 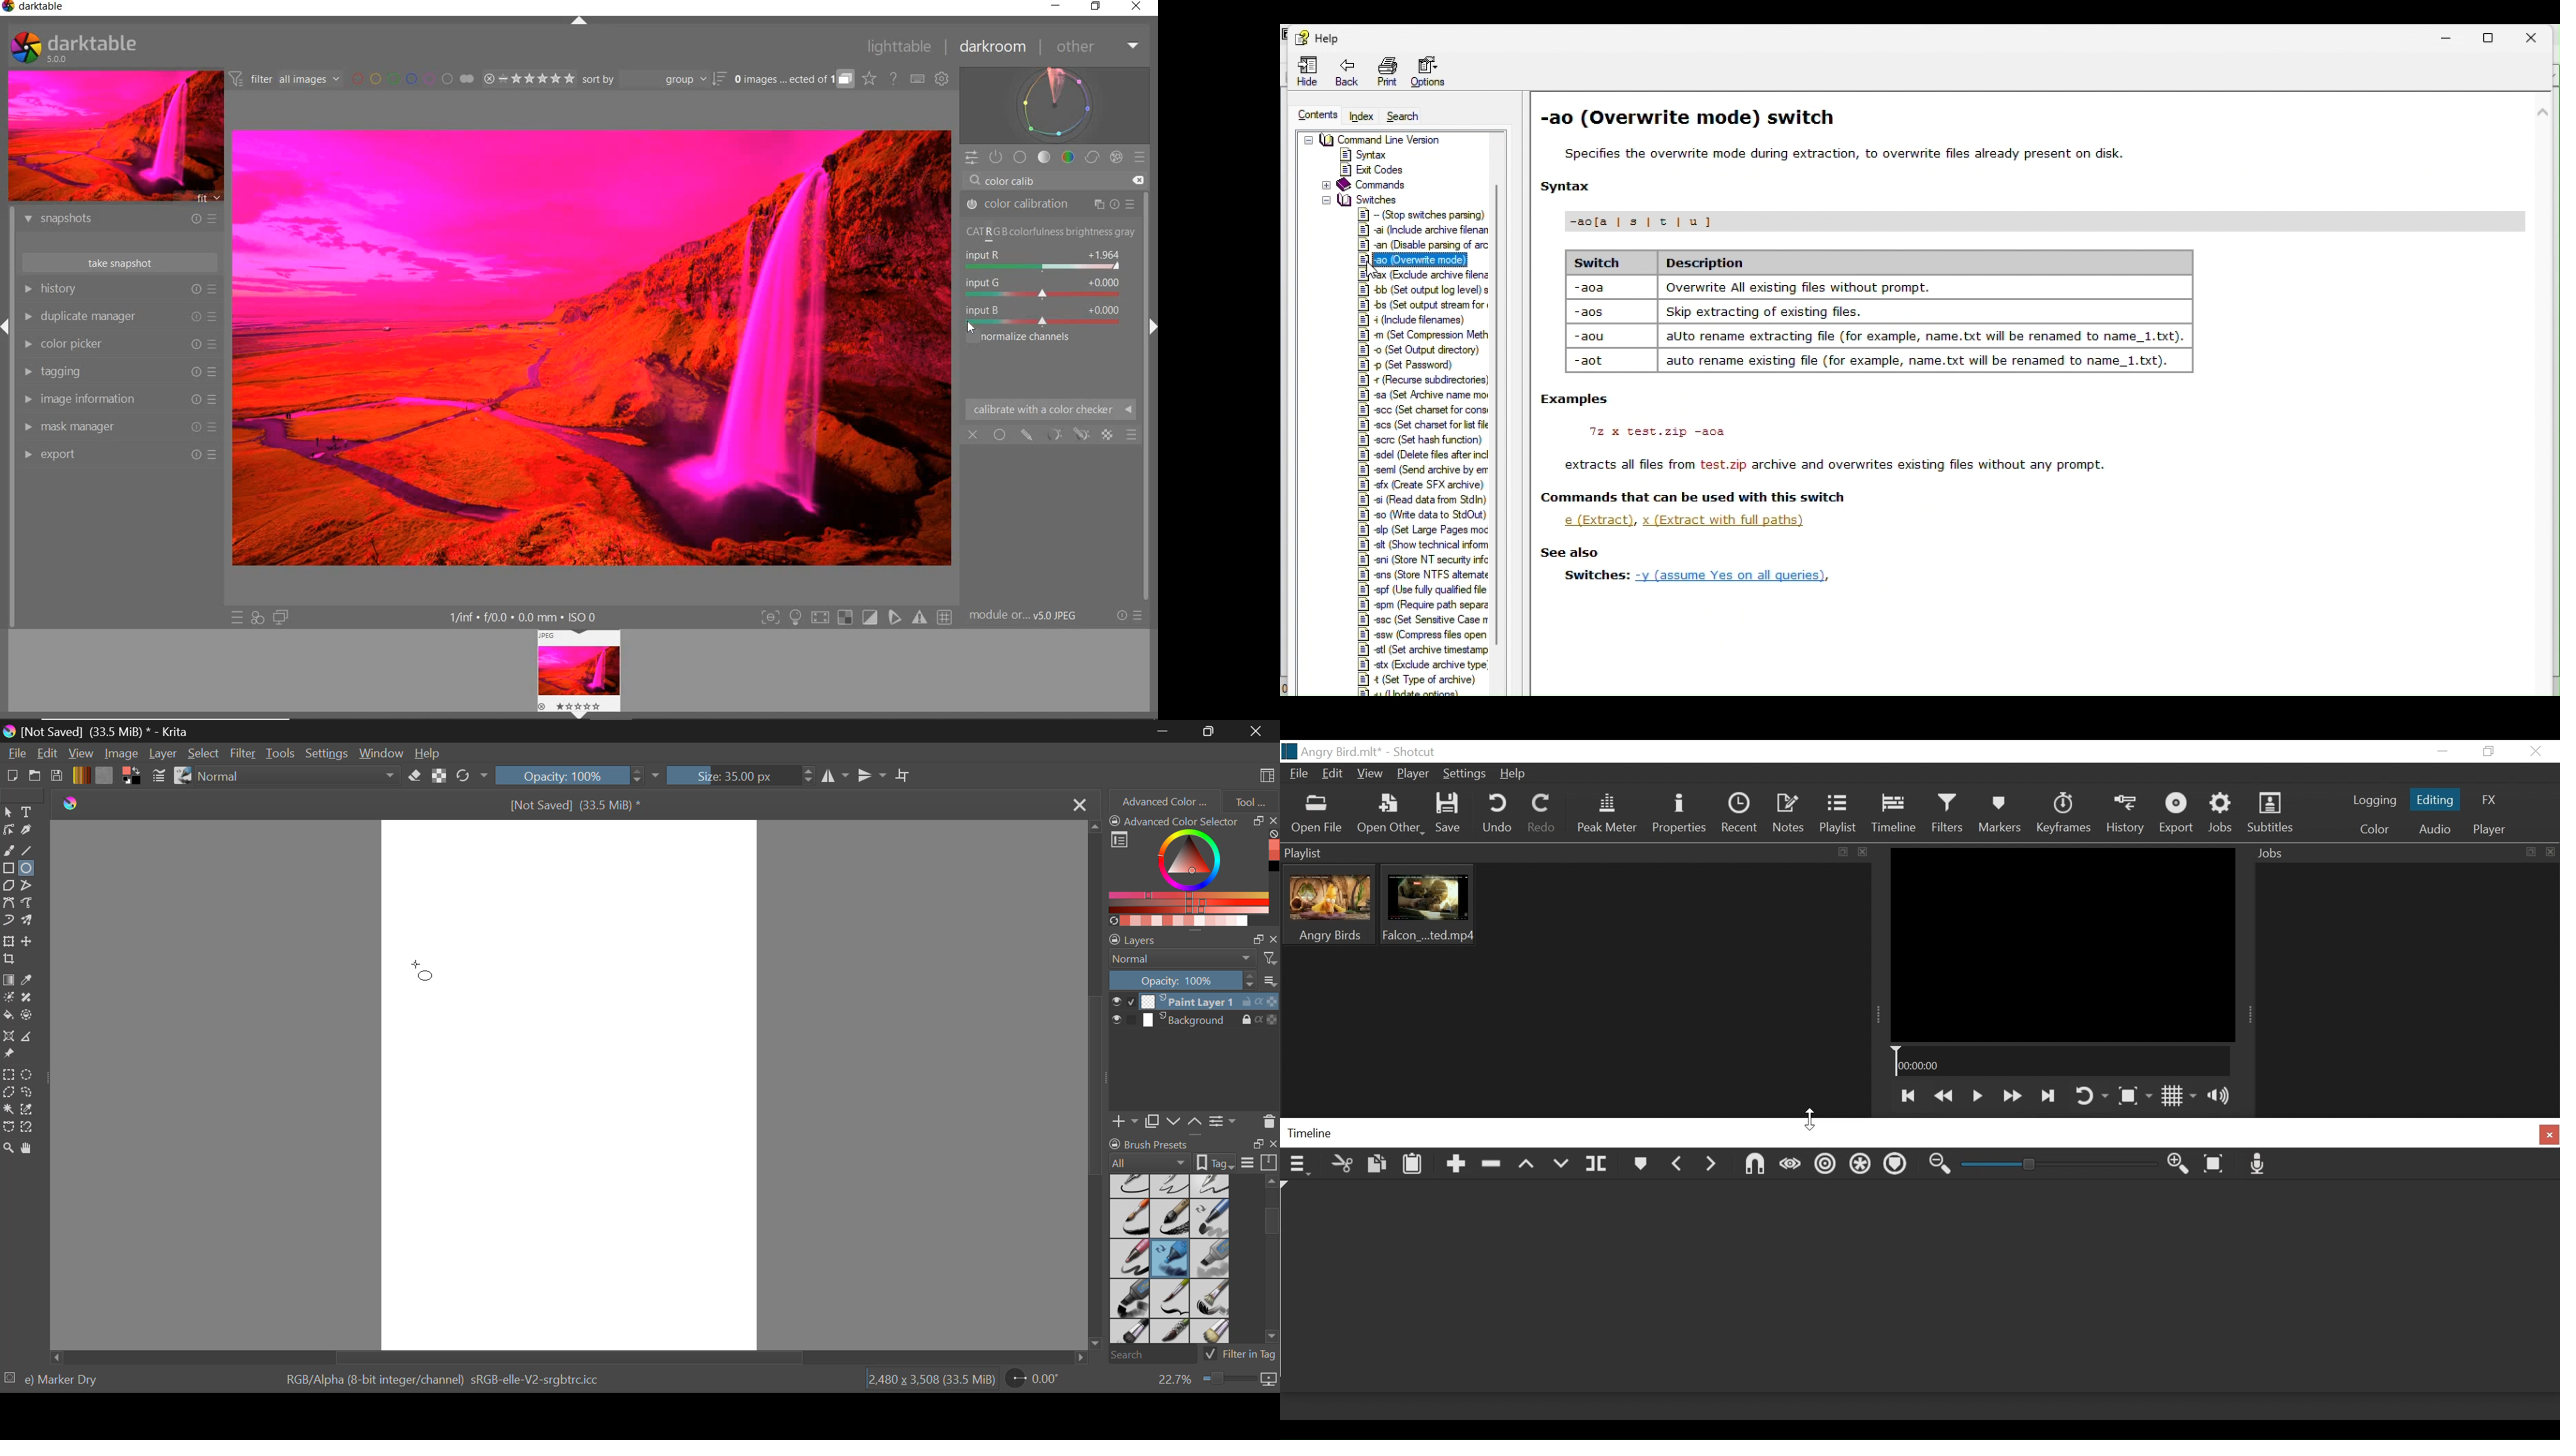 What do you see at coordinates (8, 1074) in the screenshot?
I see `Rectangle Selection Tool` at bounding box center [8, 1074].